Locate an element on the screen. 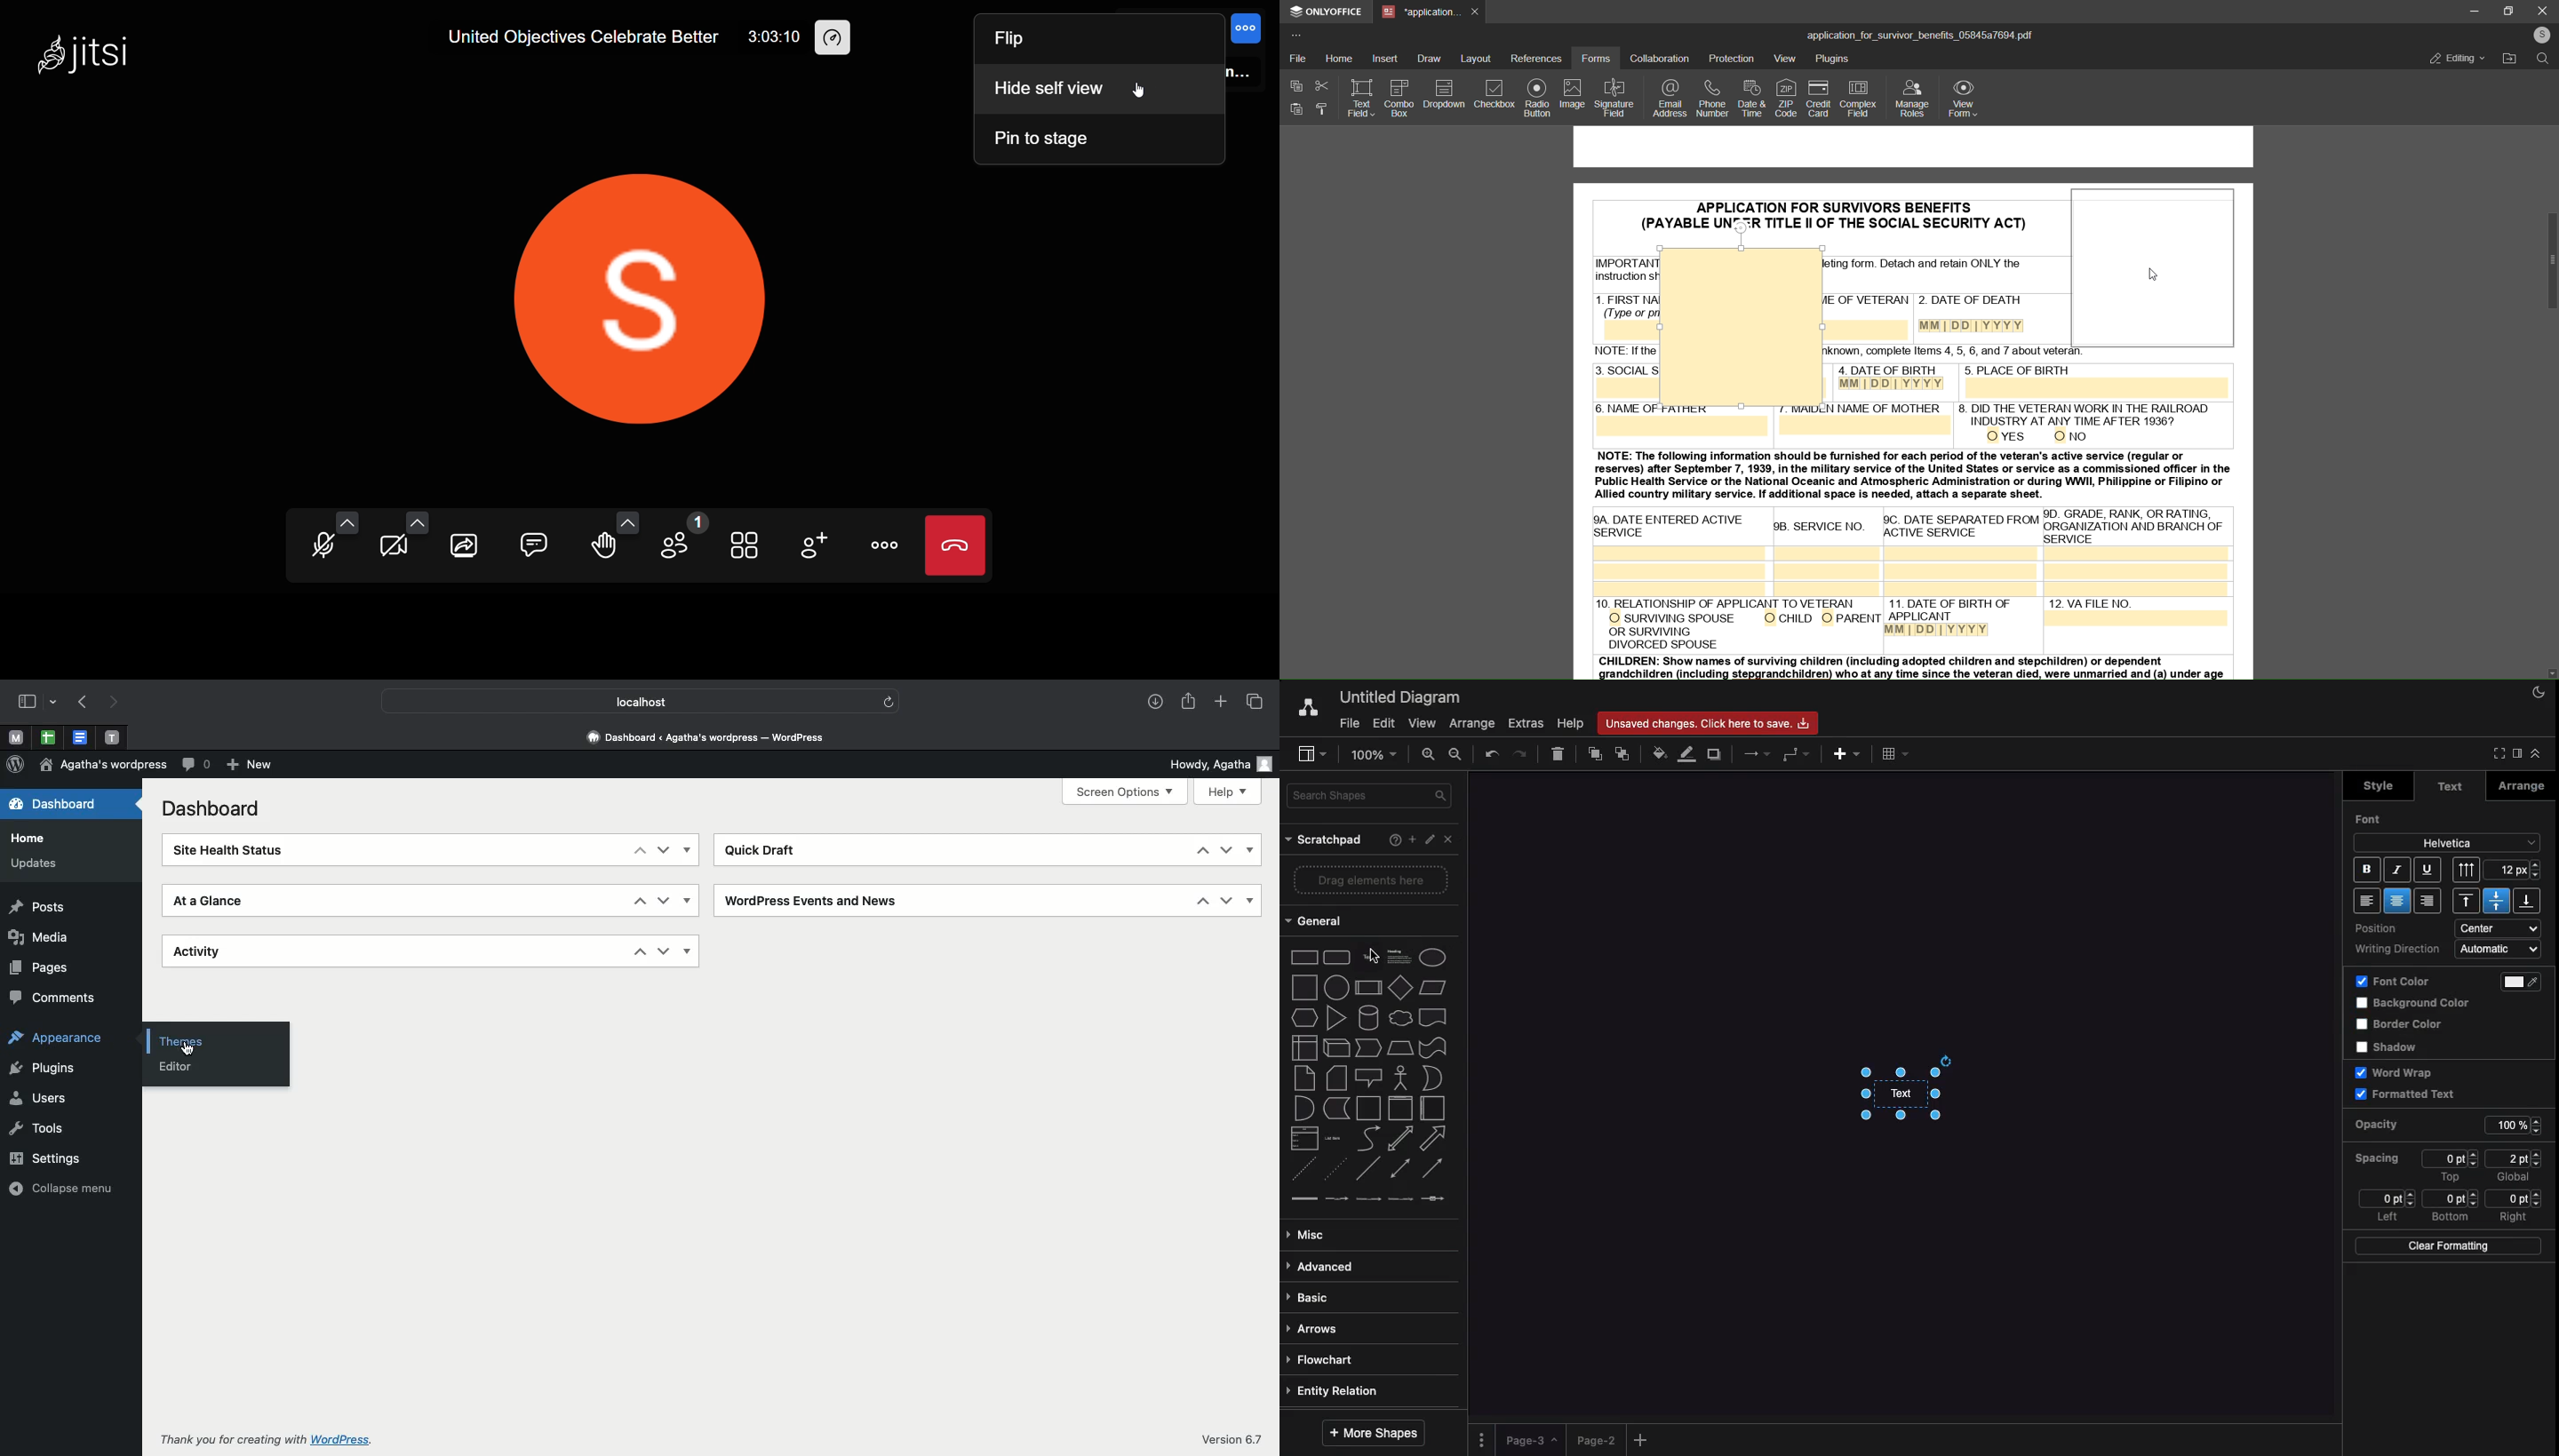 This screenshot has height=1456, width=2576. Position is located at coordinates (2389, 930).